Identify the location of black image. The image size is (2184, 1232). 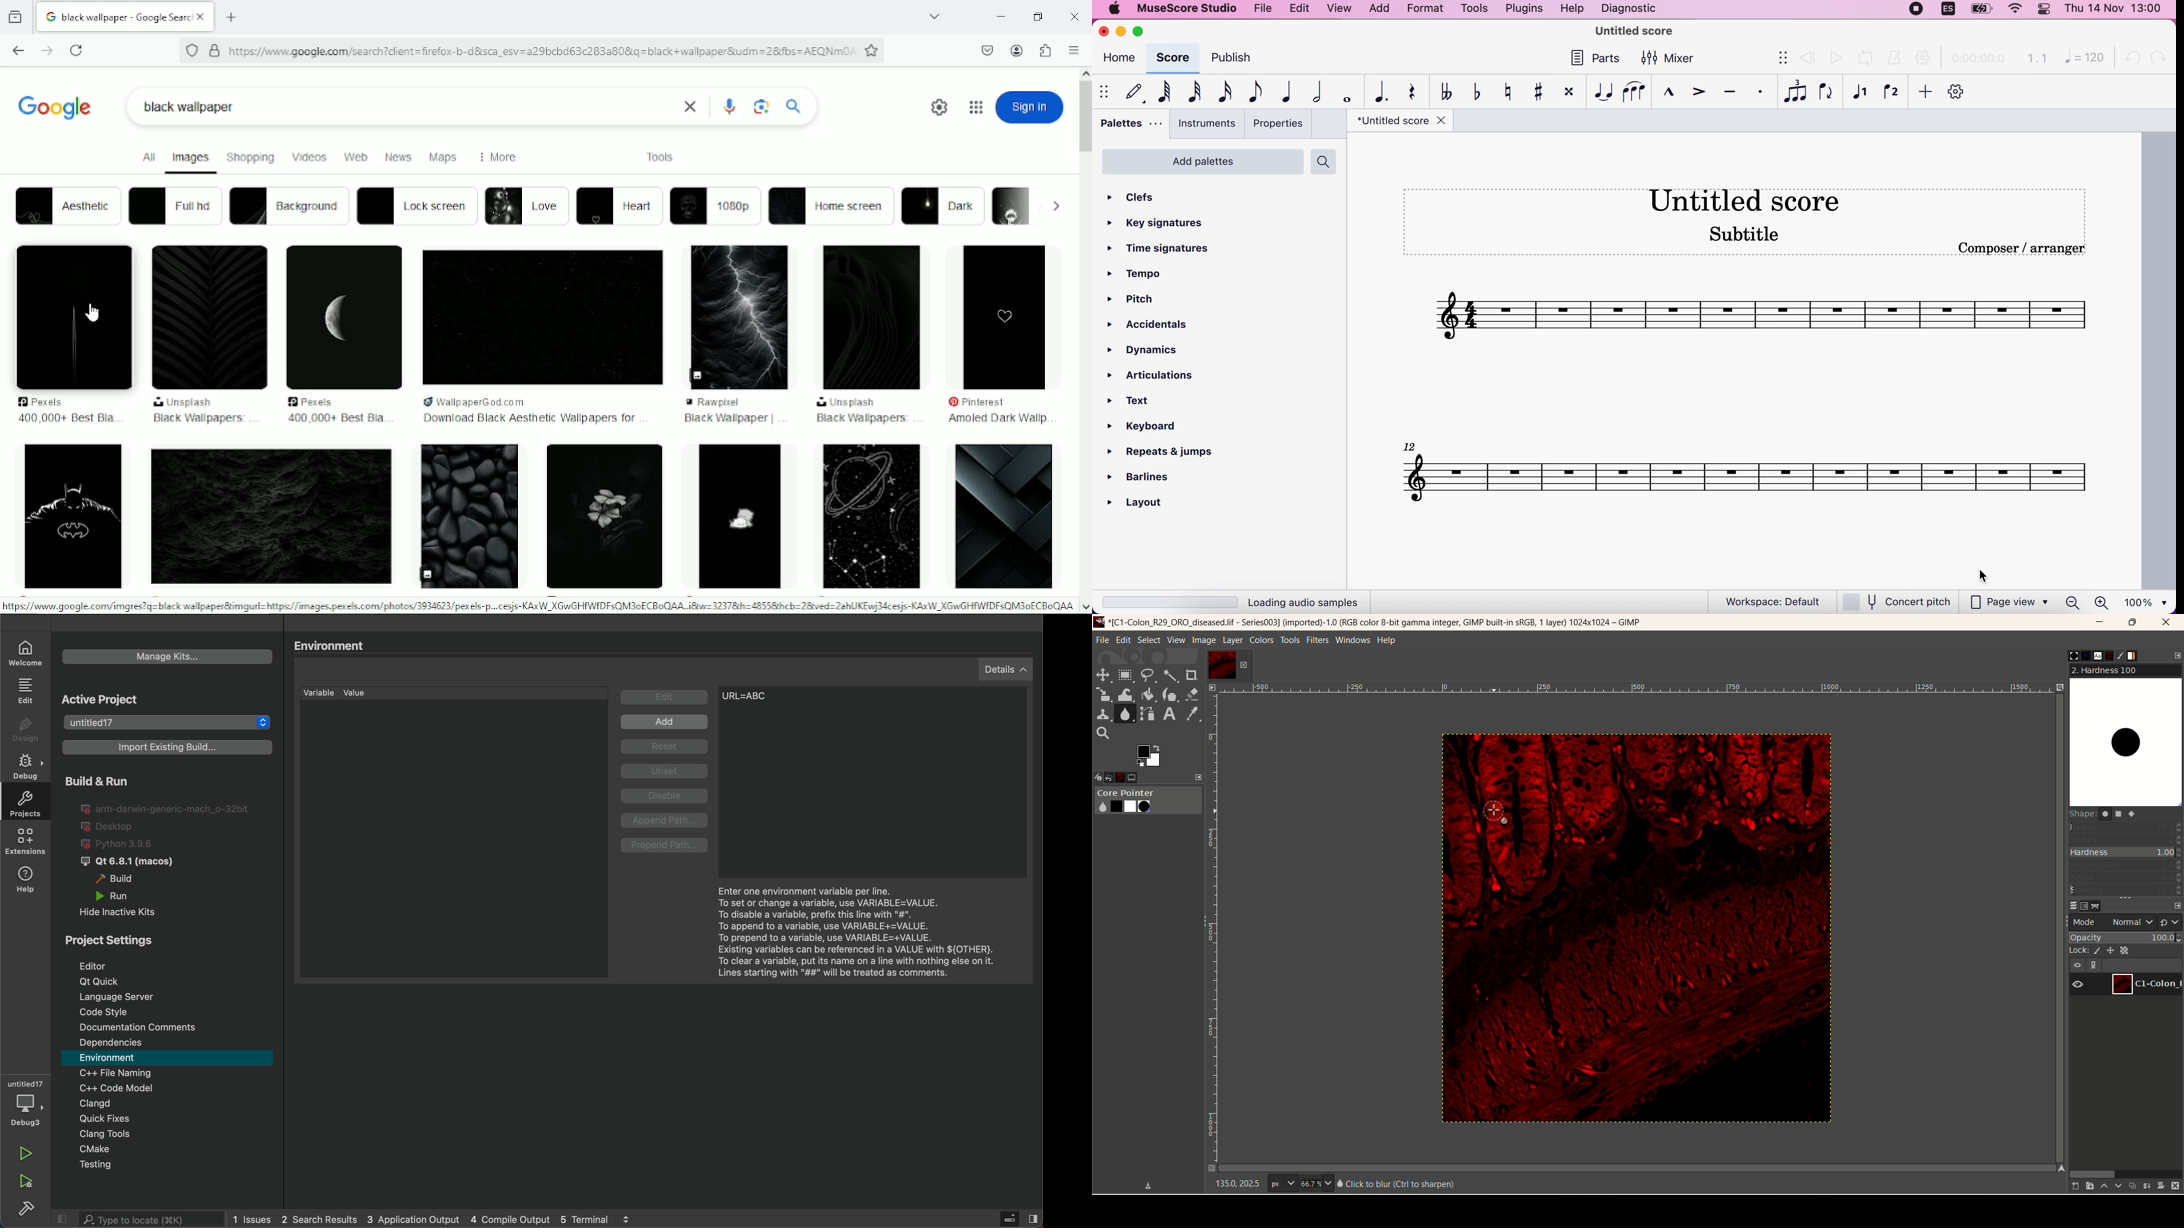
(742, 315).